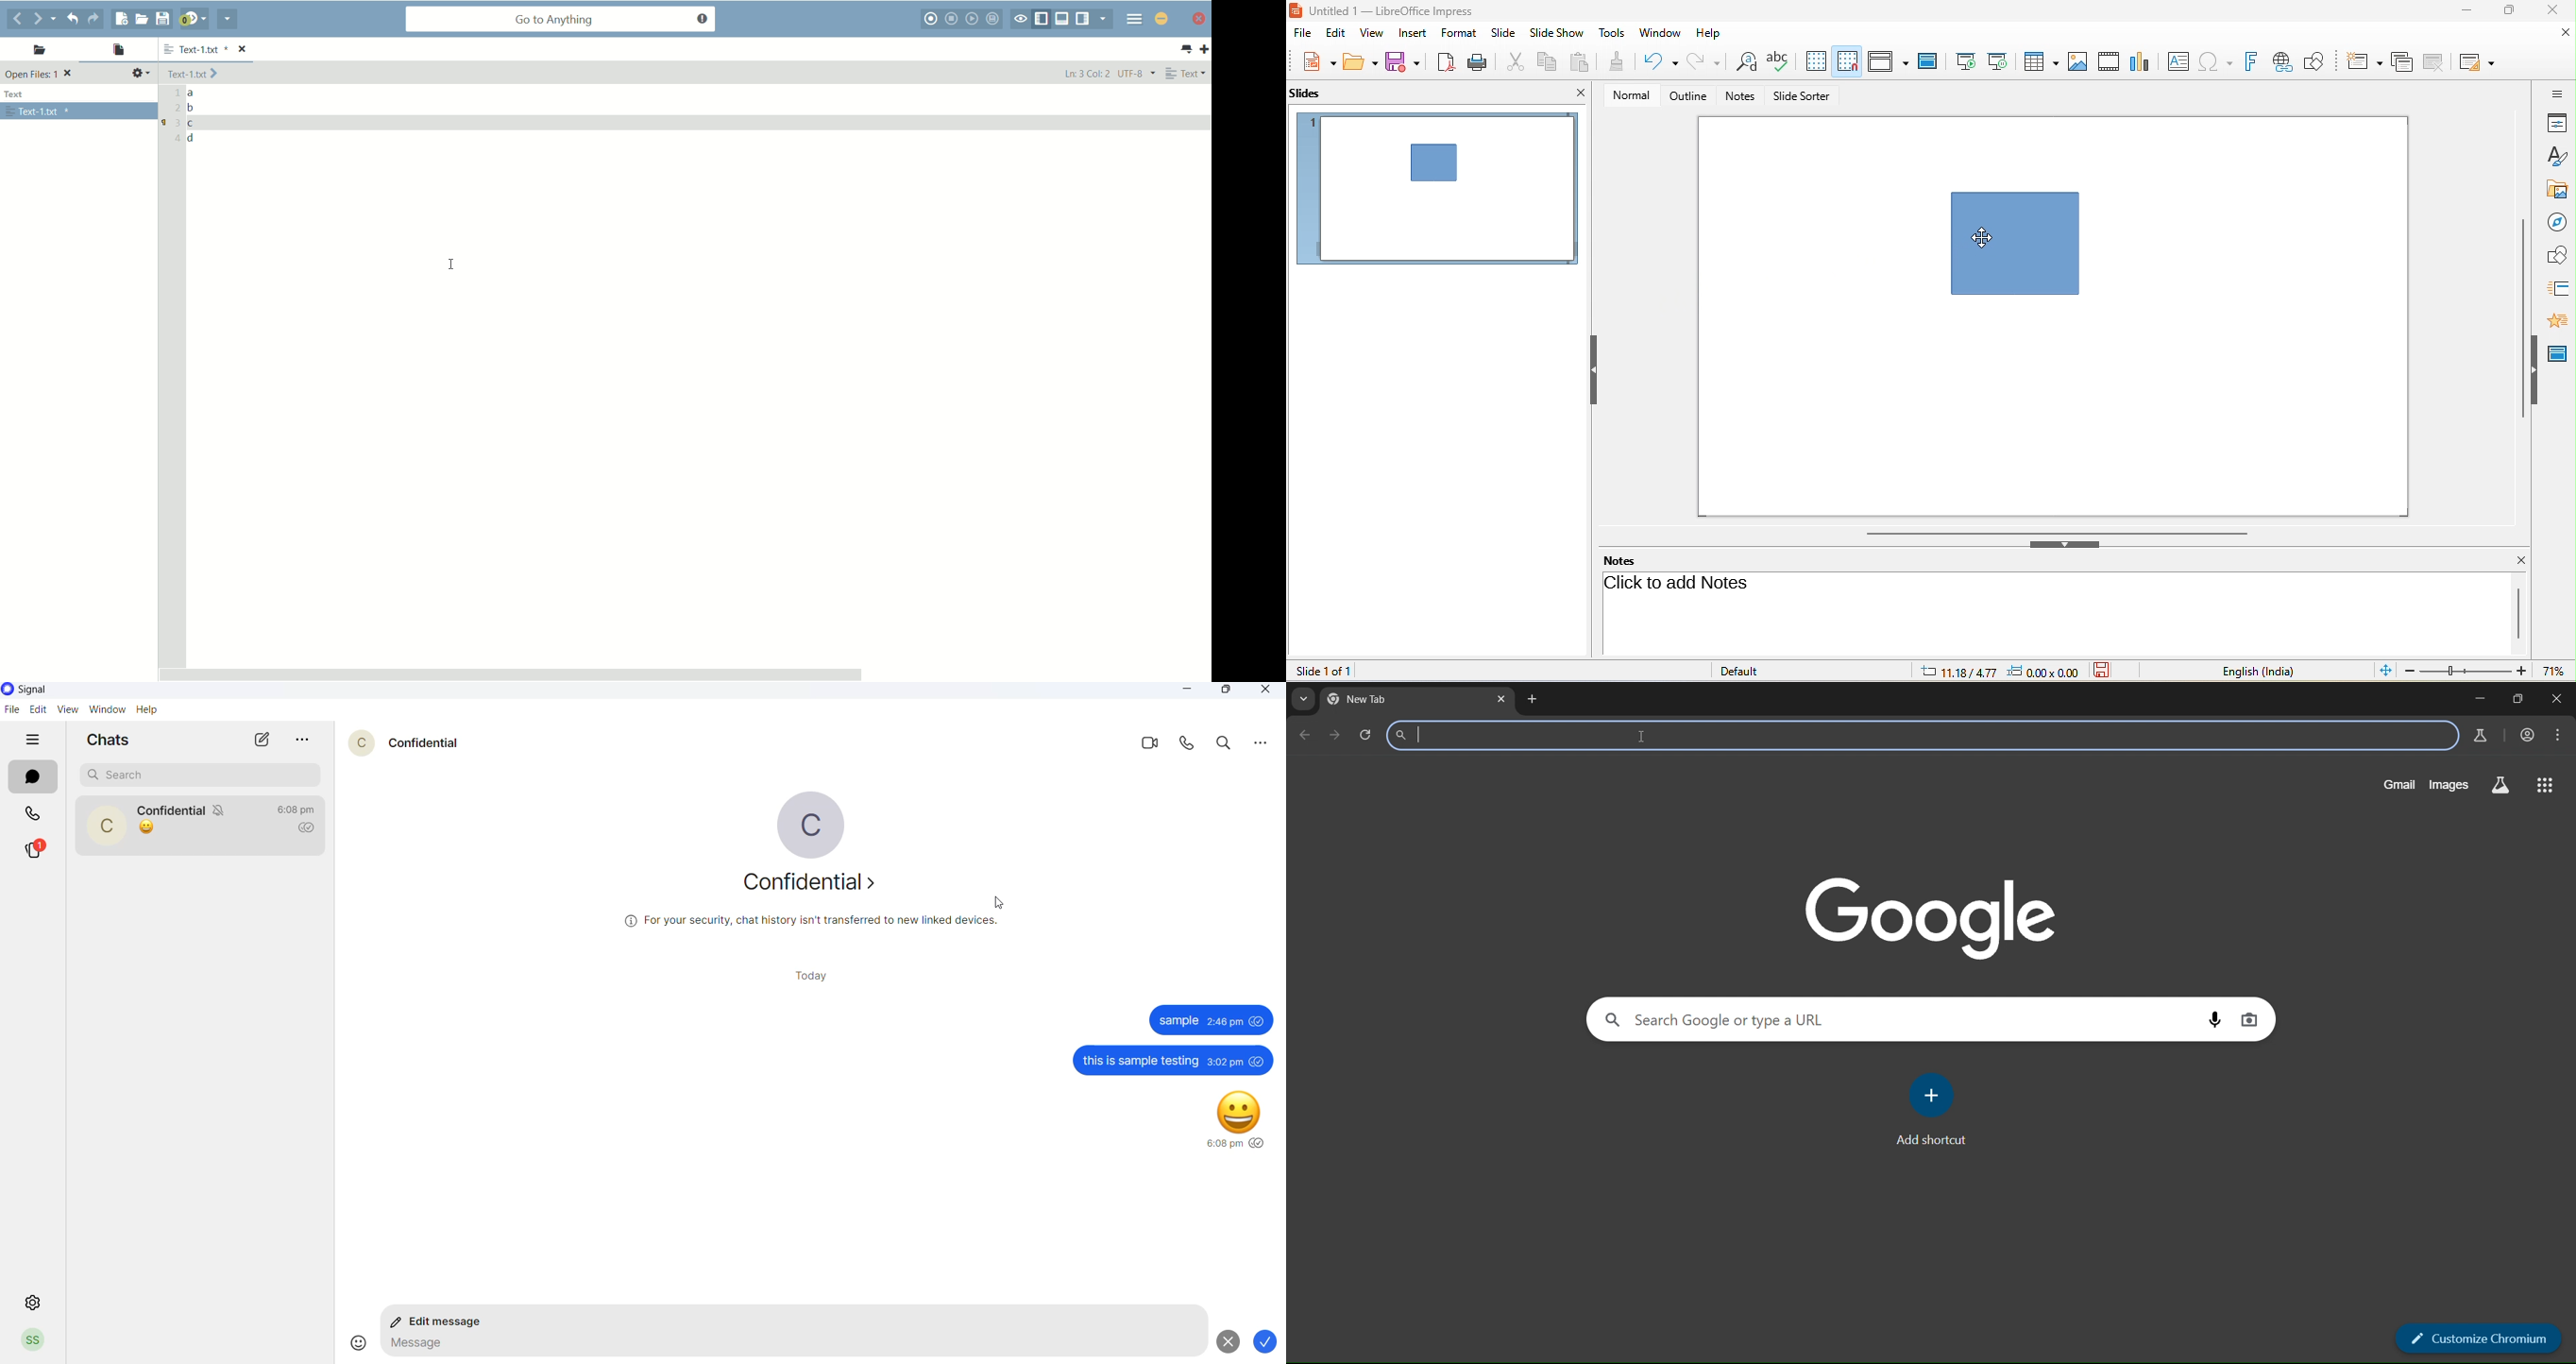 Image resolution: width=2576 pixels, height=1372 pixels. I want to click on about contact, so click(804, 883).